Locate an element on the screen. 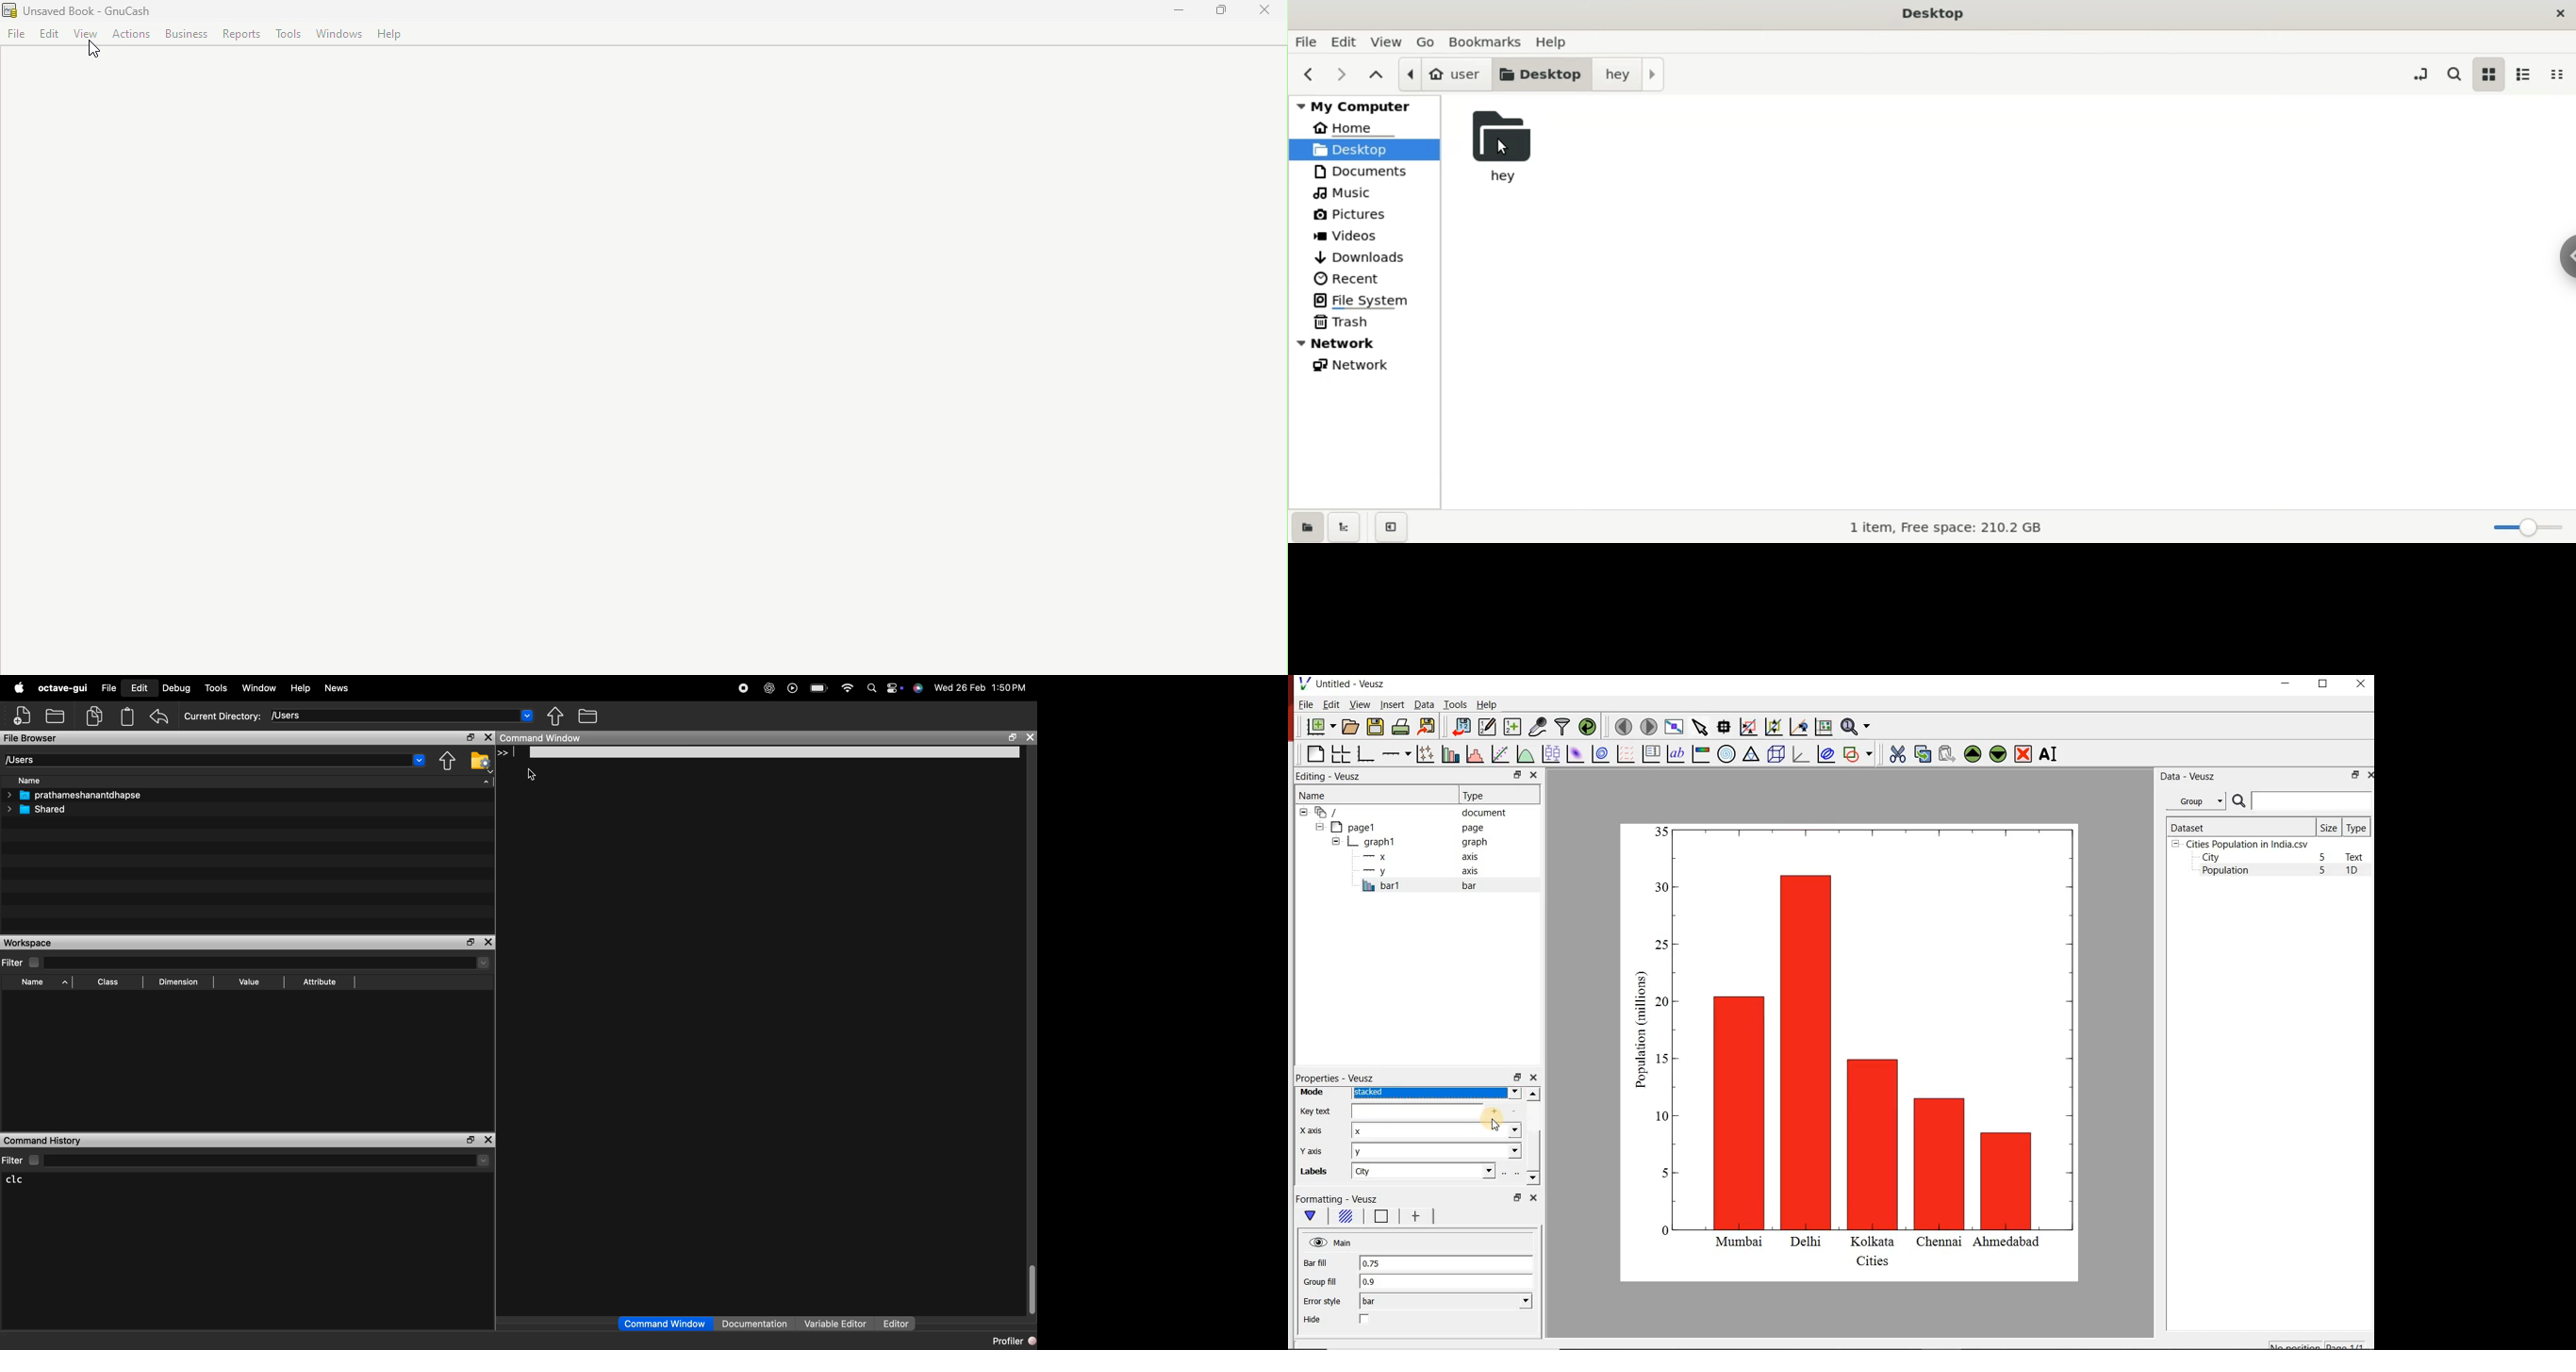 Image resolution: width=2576 pixels, height=1372 pixels. plot points with lines and errorbars is located at coordinates (1423, 754).